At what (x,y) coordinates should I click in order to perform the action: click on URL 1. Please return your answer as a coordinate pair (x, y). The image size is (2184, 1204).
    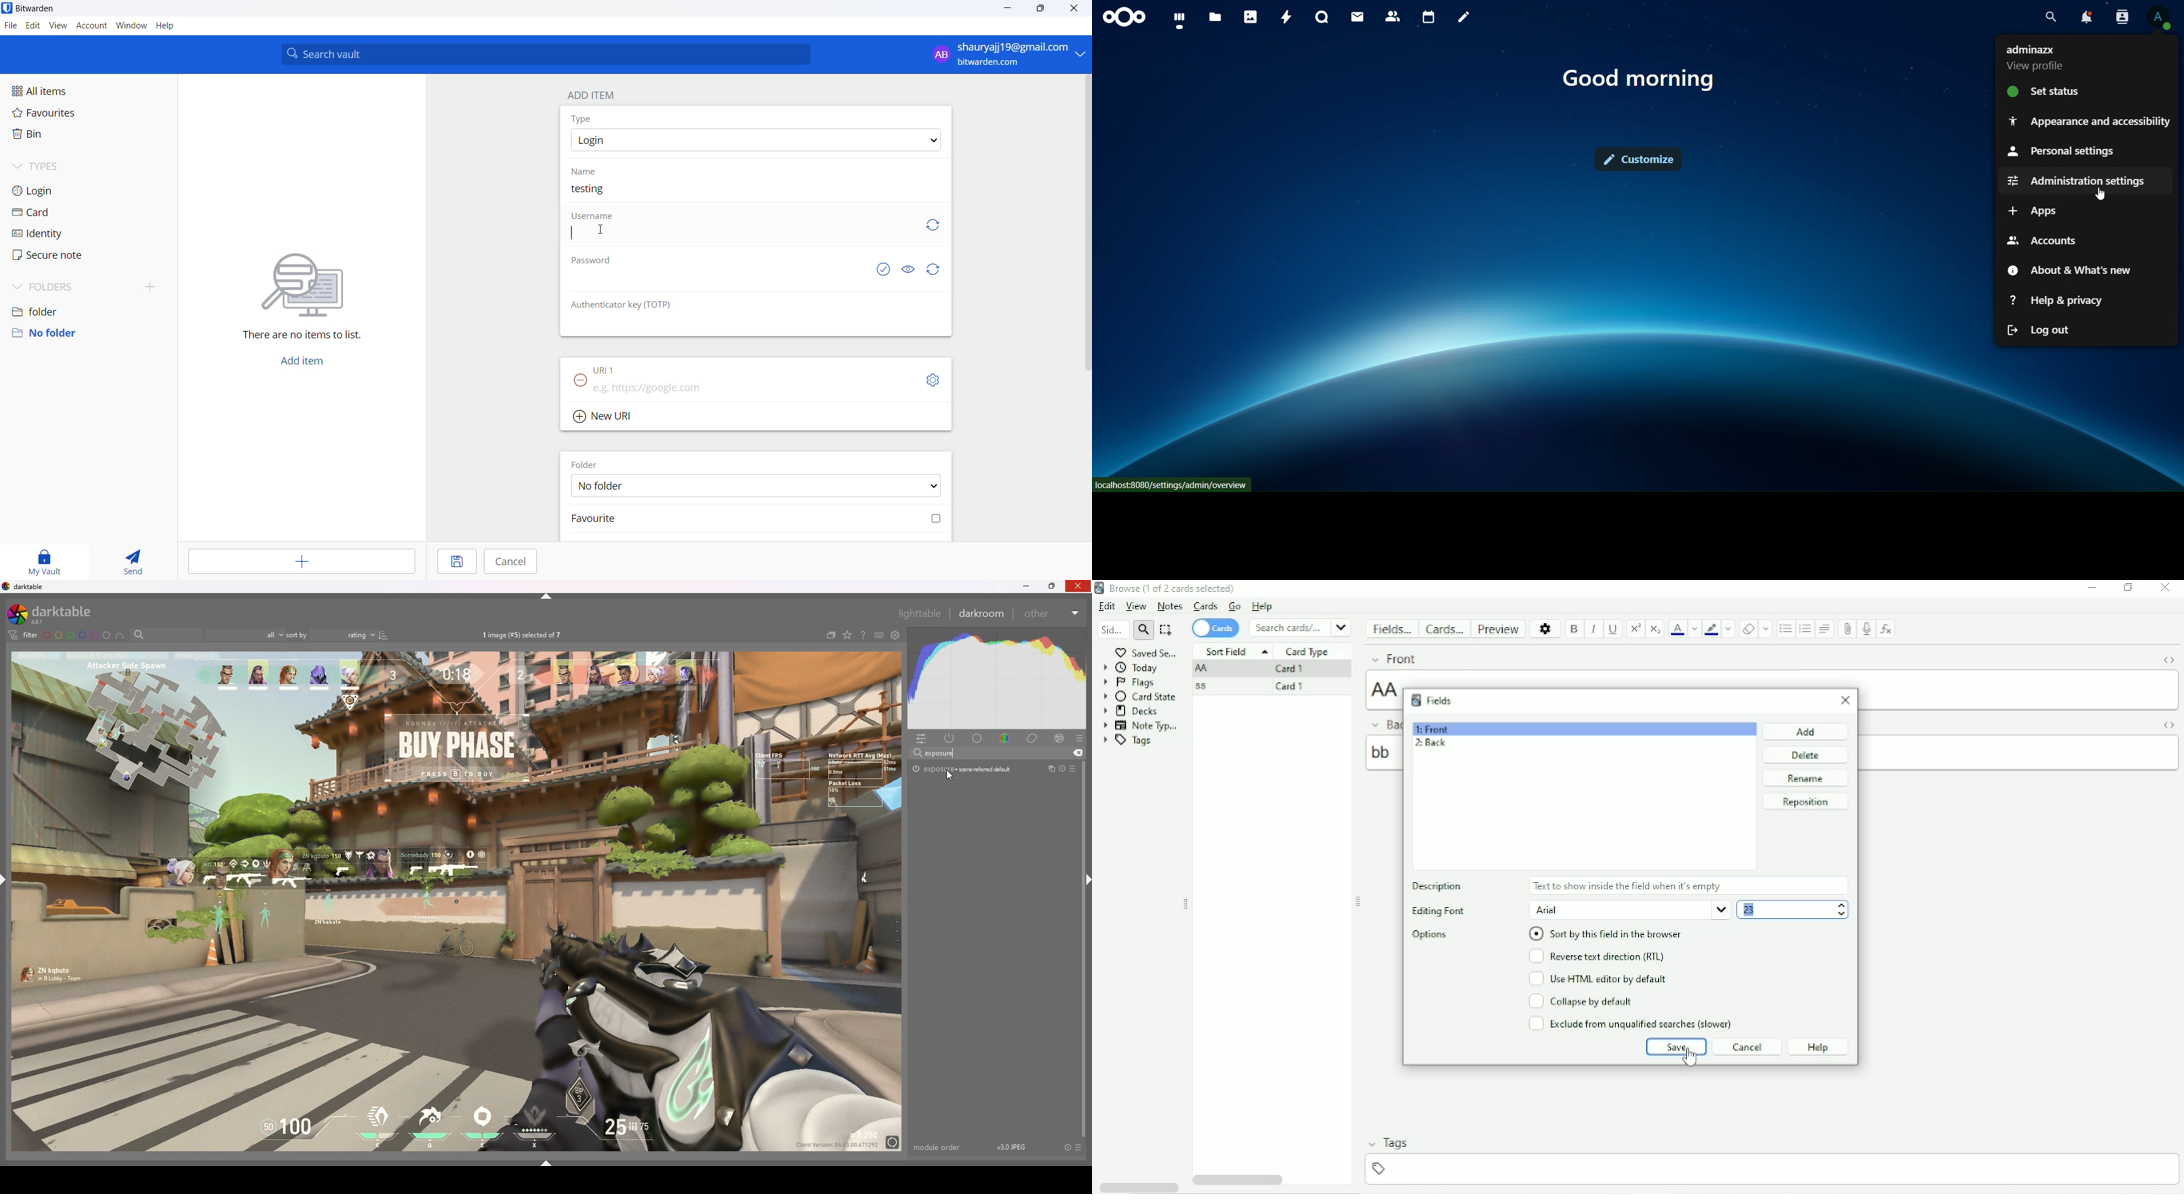
    Looking at the image, I should click on (624, 369).